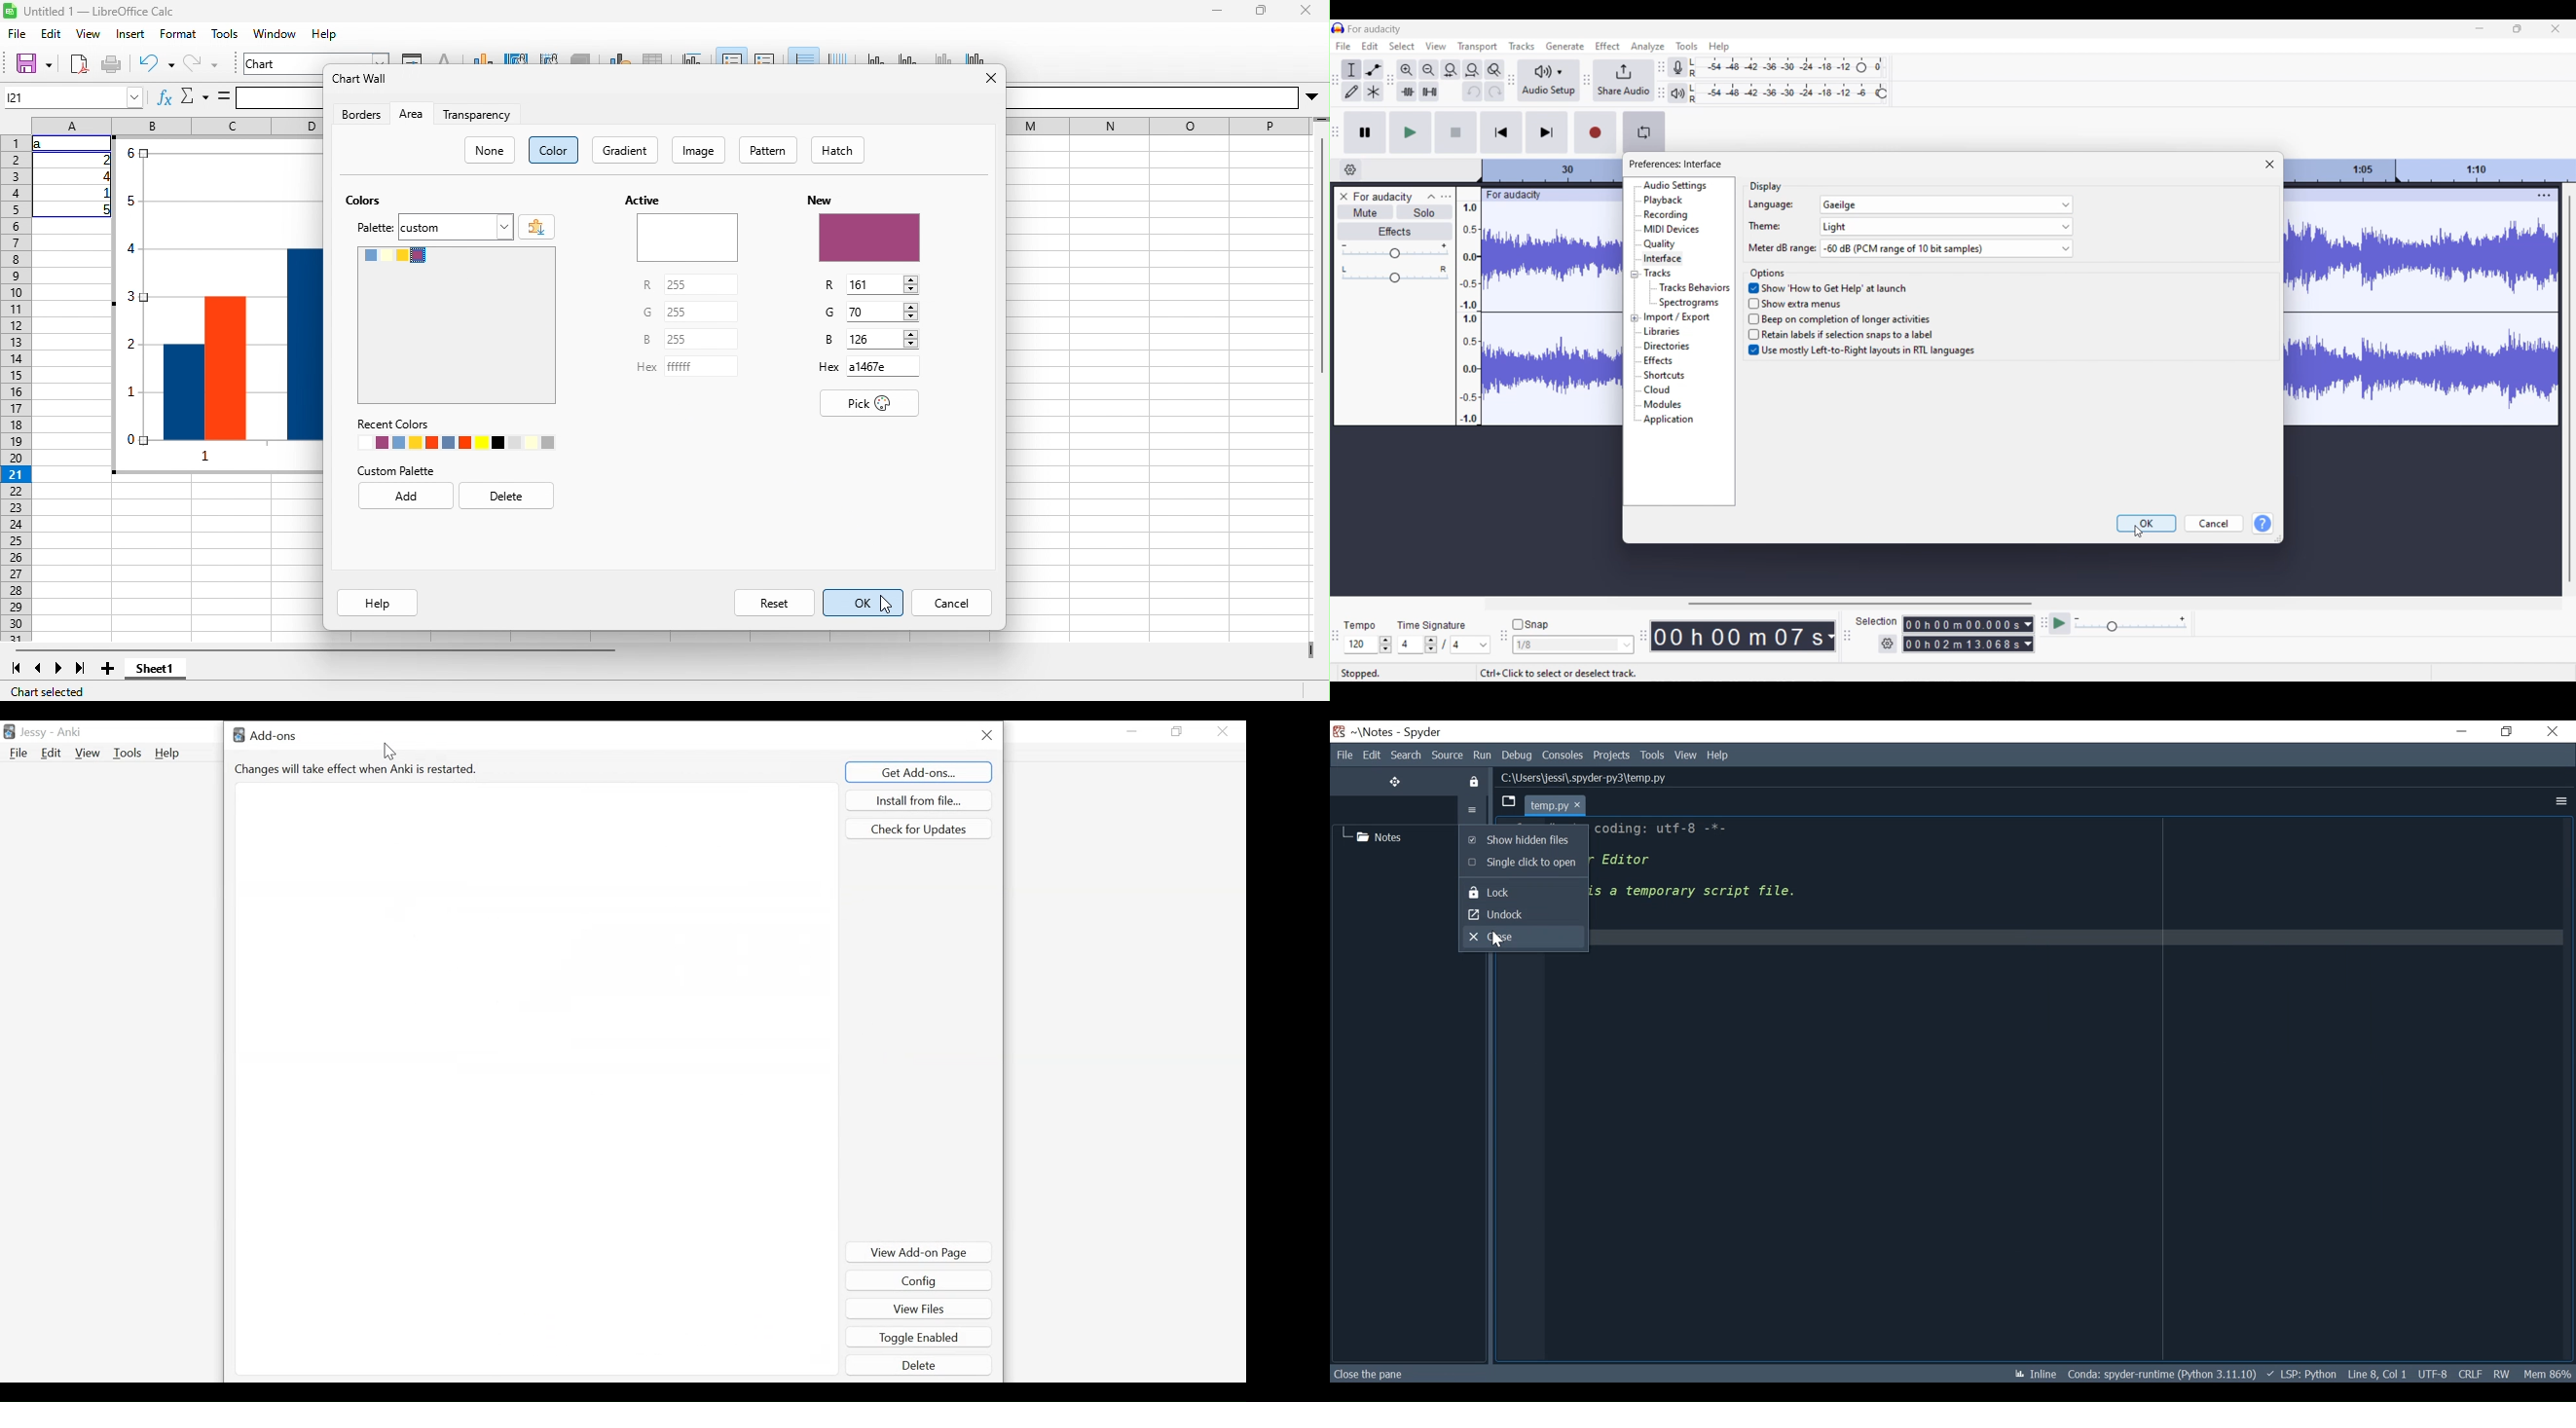 The image size is (2576, 1428). I want to click on OK highlighted by cursor, so click(2146, 523).